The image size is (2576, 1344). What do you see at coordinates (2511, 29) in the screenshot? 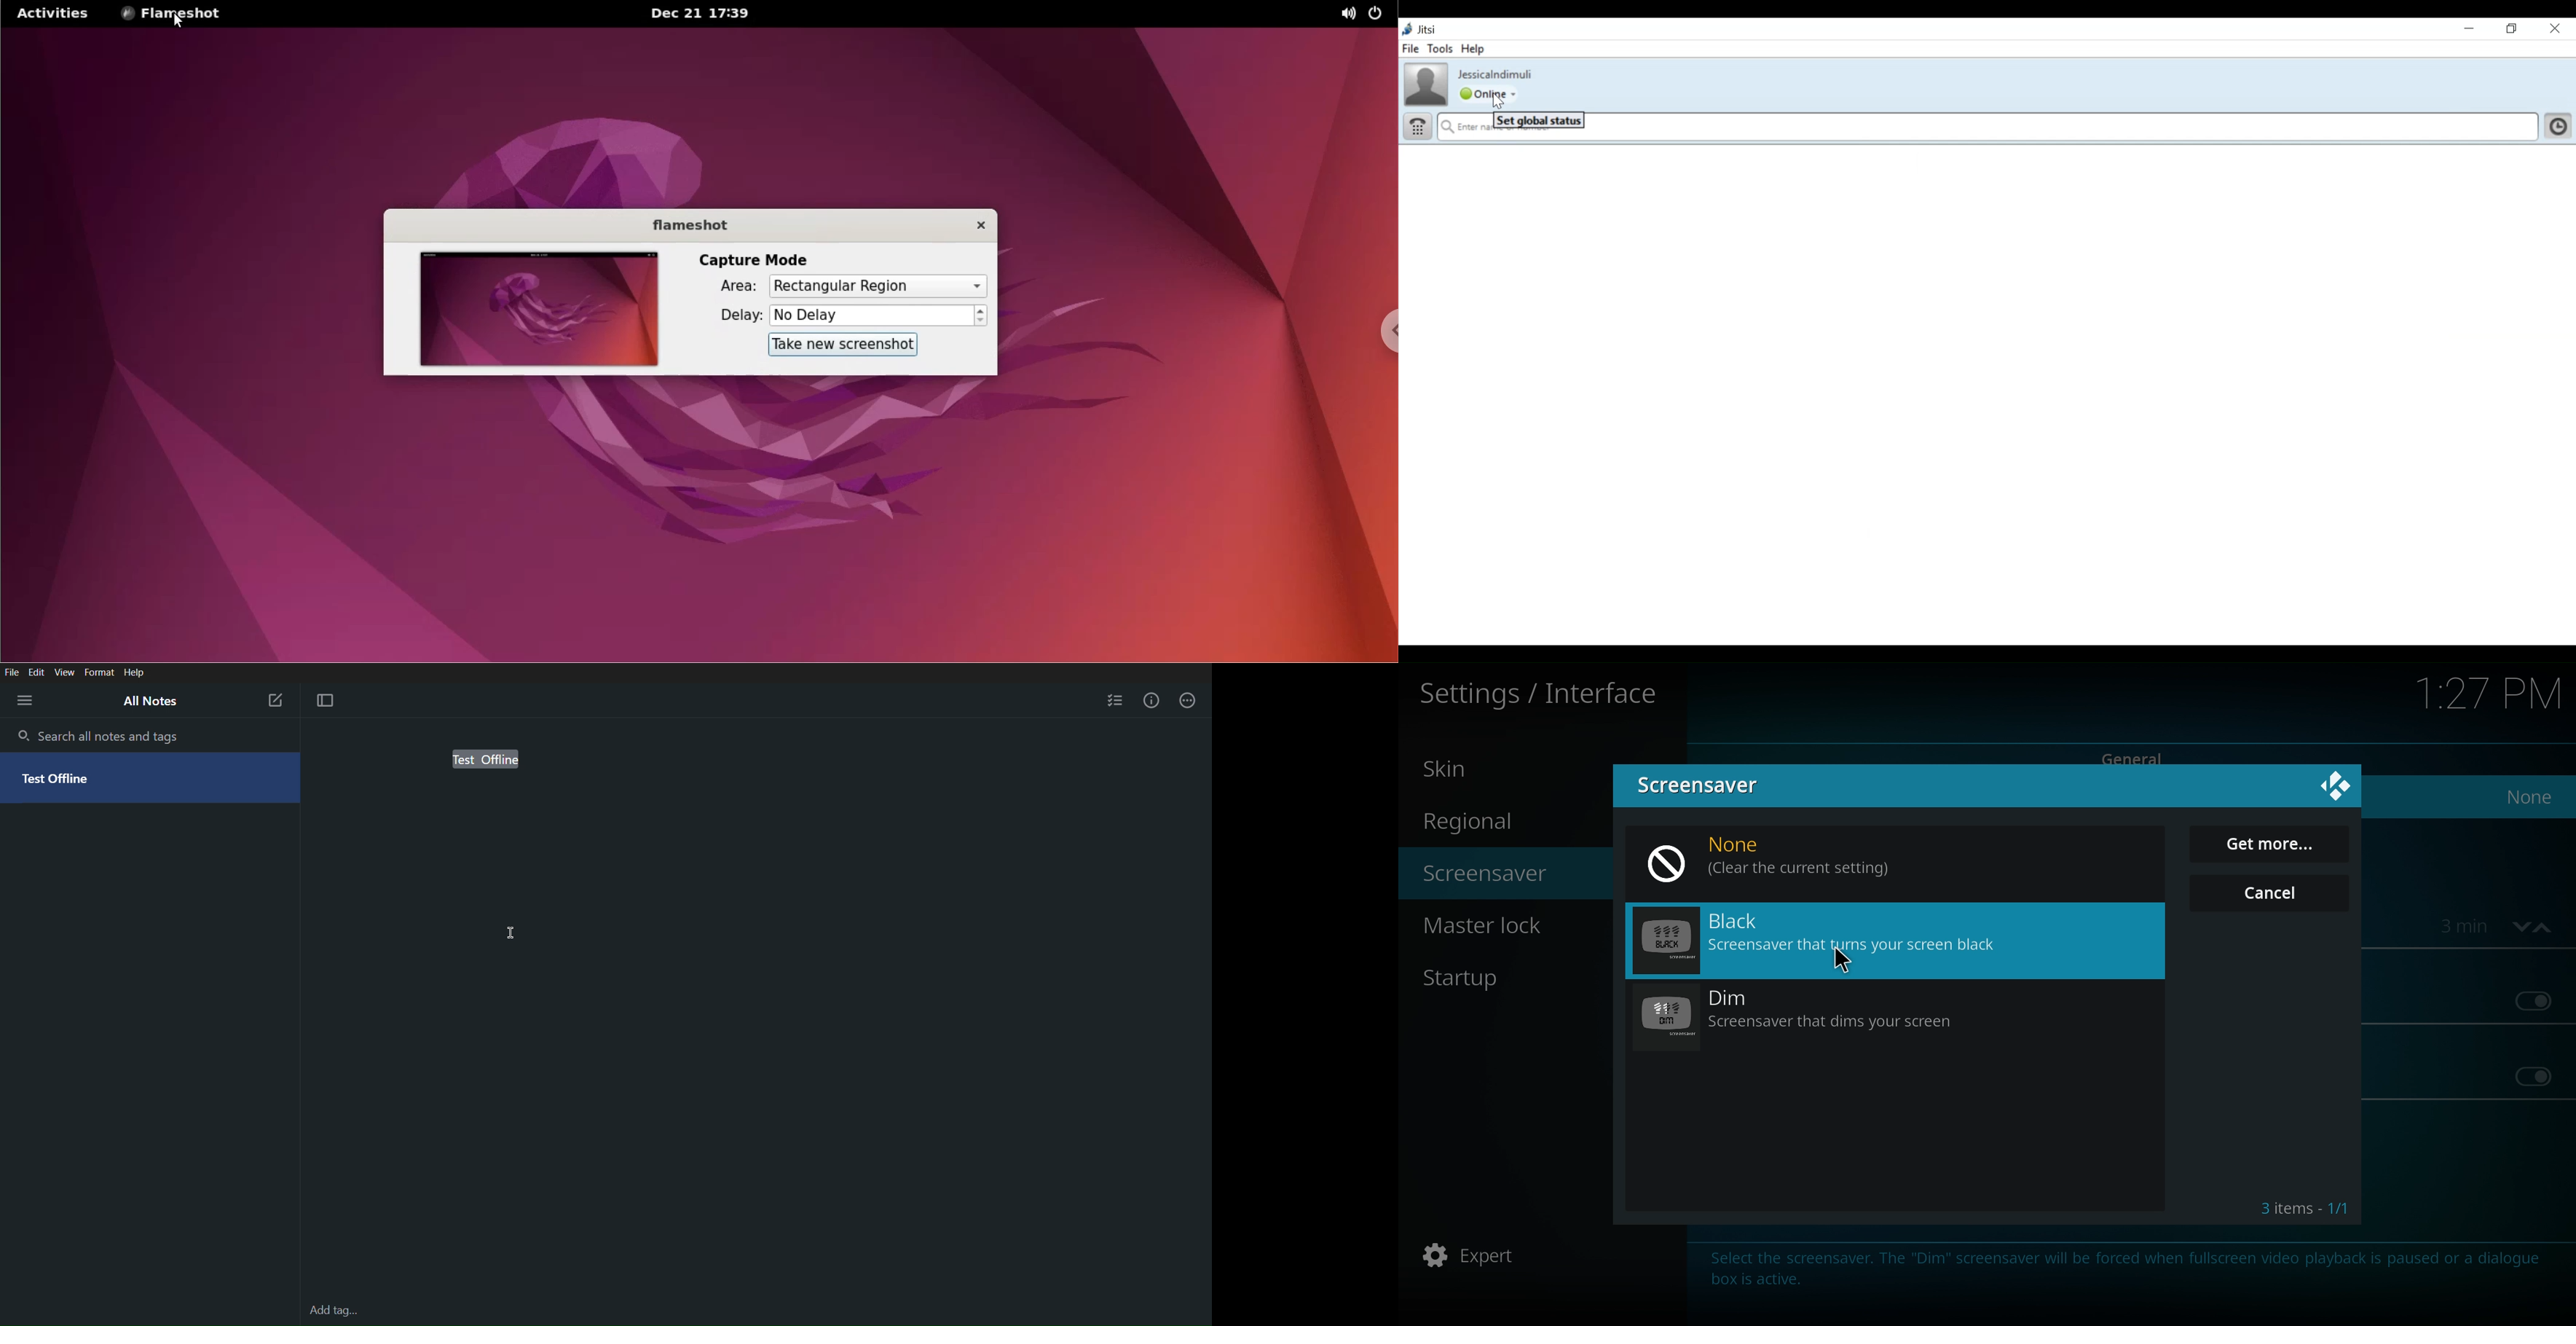
I see `Restore` at bounding box center [2511, 29].